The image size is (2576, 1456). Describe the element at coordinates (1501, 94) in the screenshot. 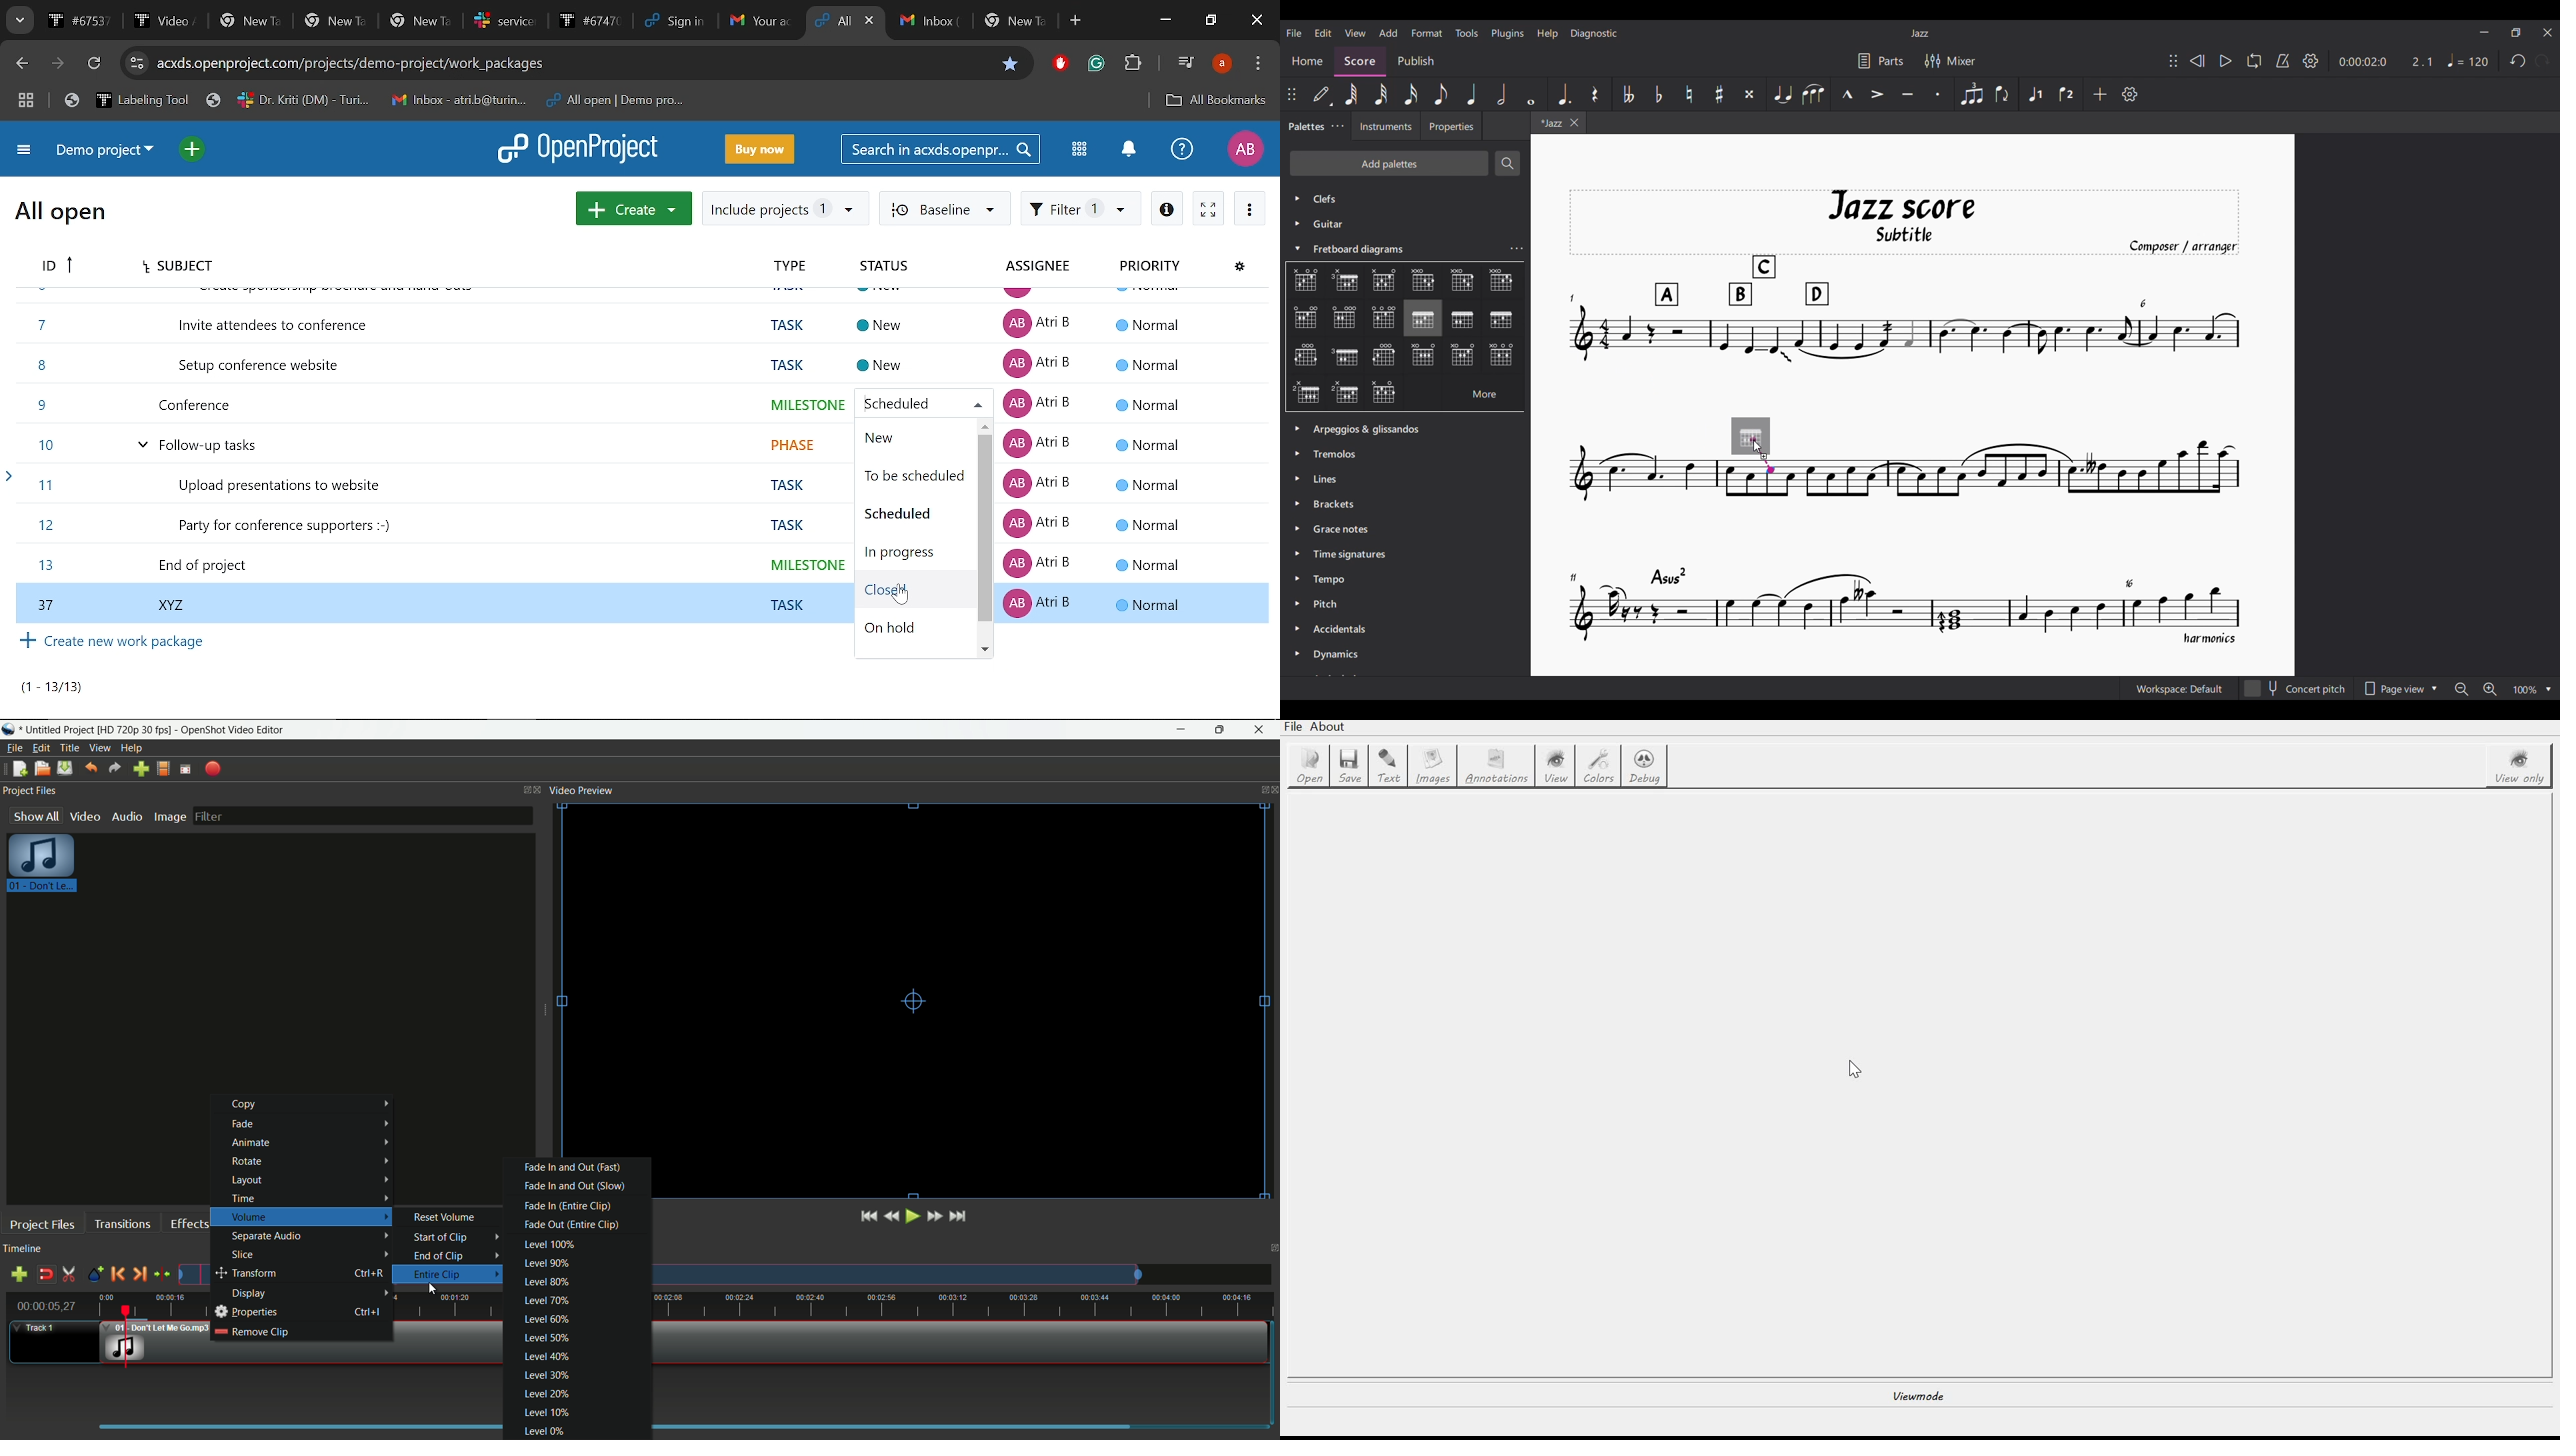

I see `Half note` at that location.